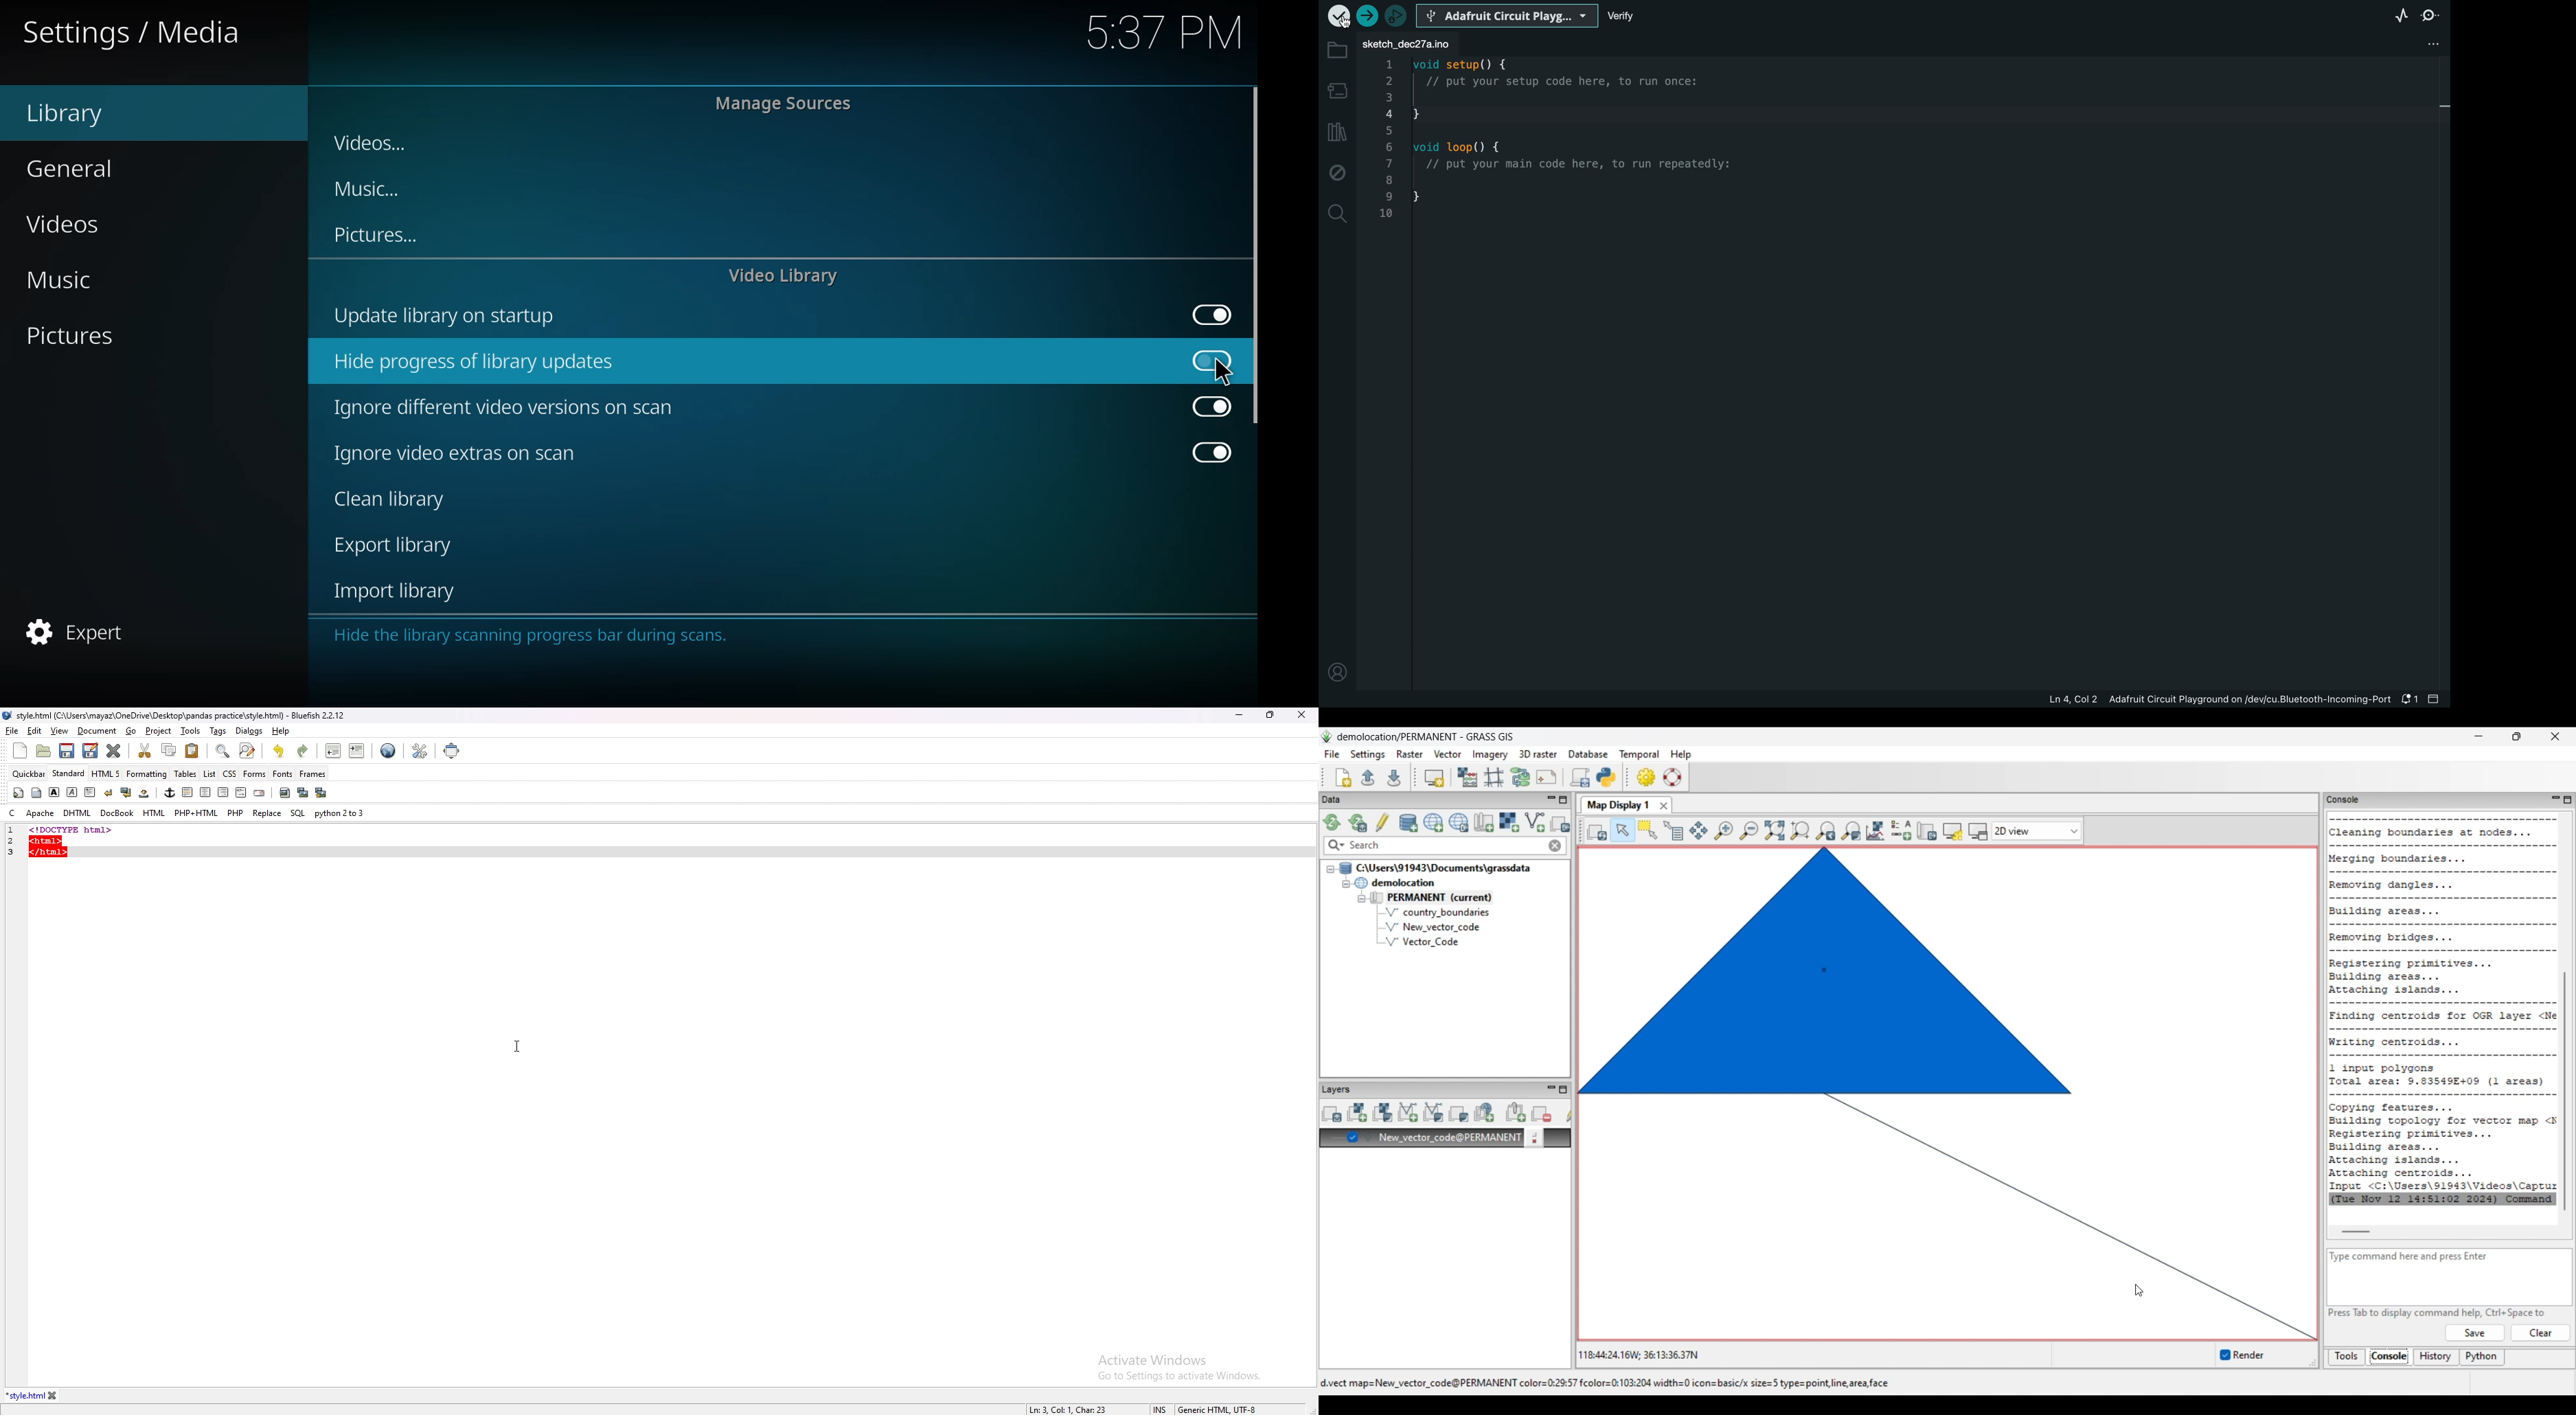 The height and width of the screenshot is (1428, 2576). What do you see at coordinates (267, 813) in the screenshot?
I see `replace` at bounding box center [267, 813].